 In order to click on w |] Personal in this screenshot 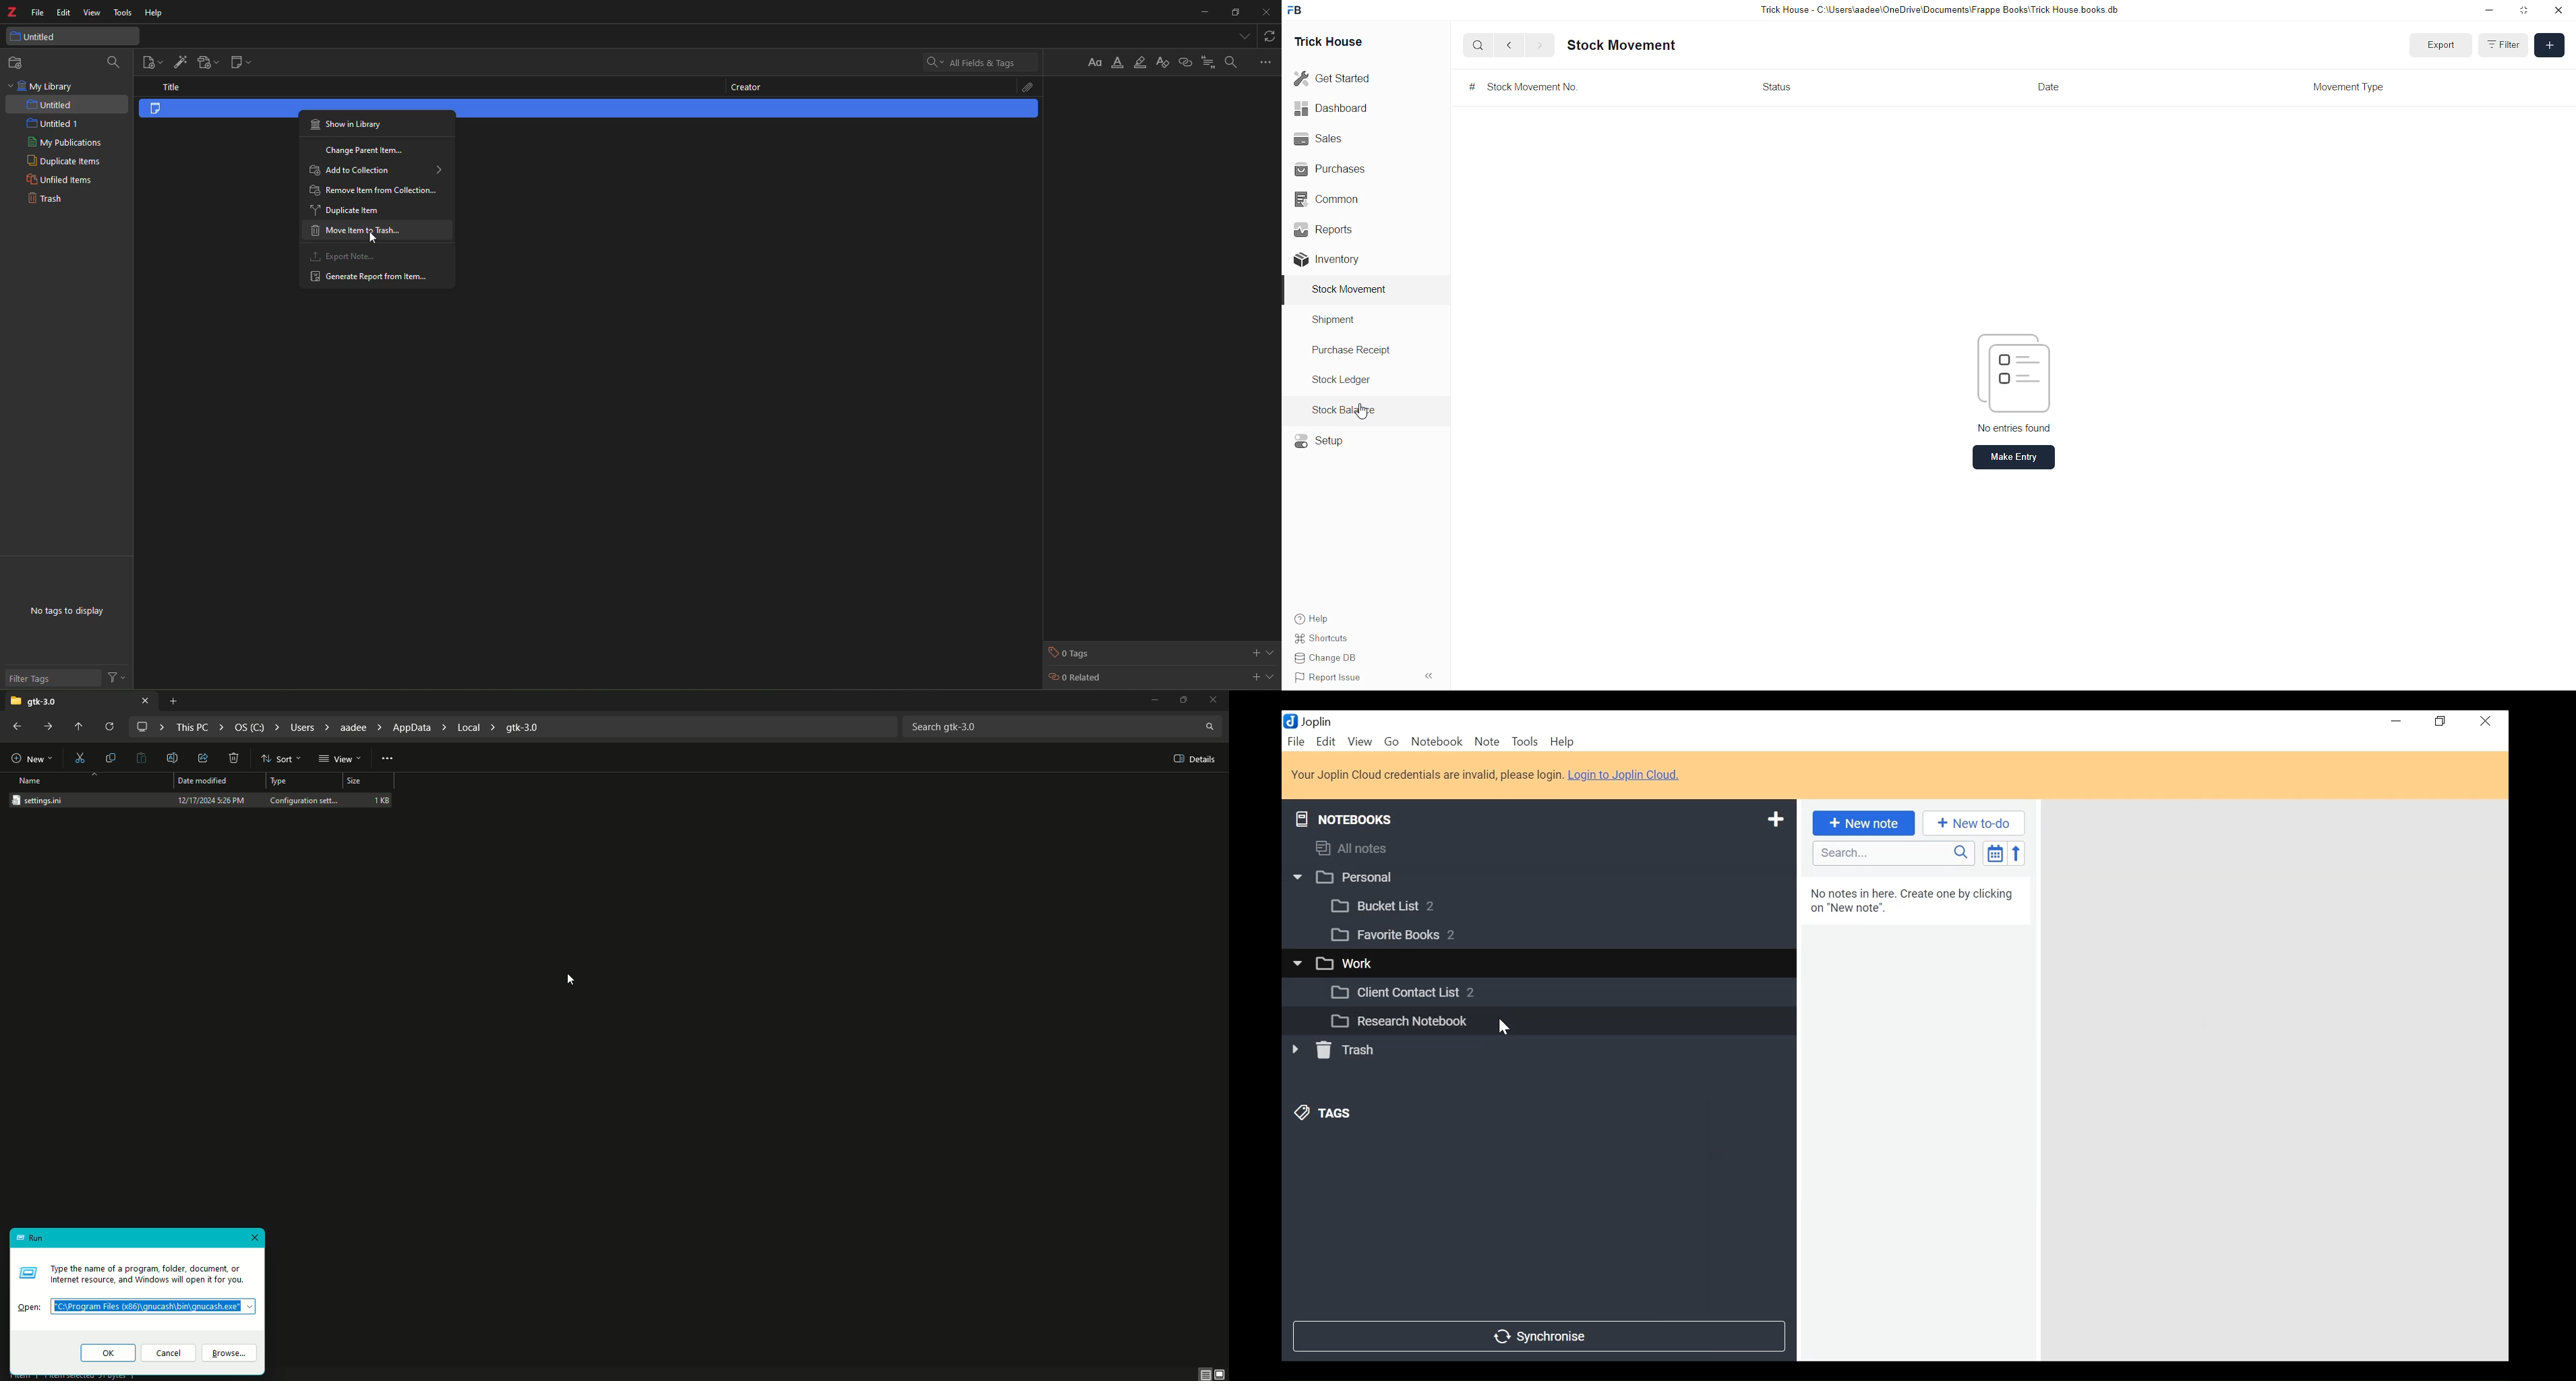, I will do `click(1350, 878)`.